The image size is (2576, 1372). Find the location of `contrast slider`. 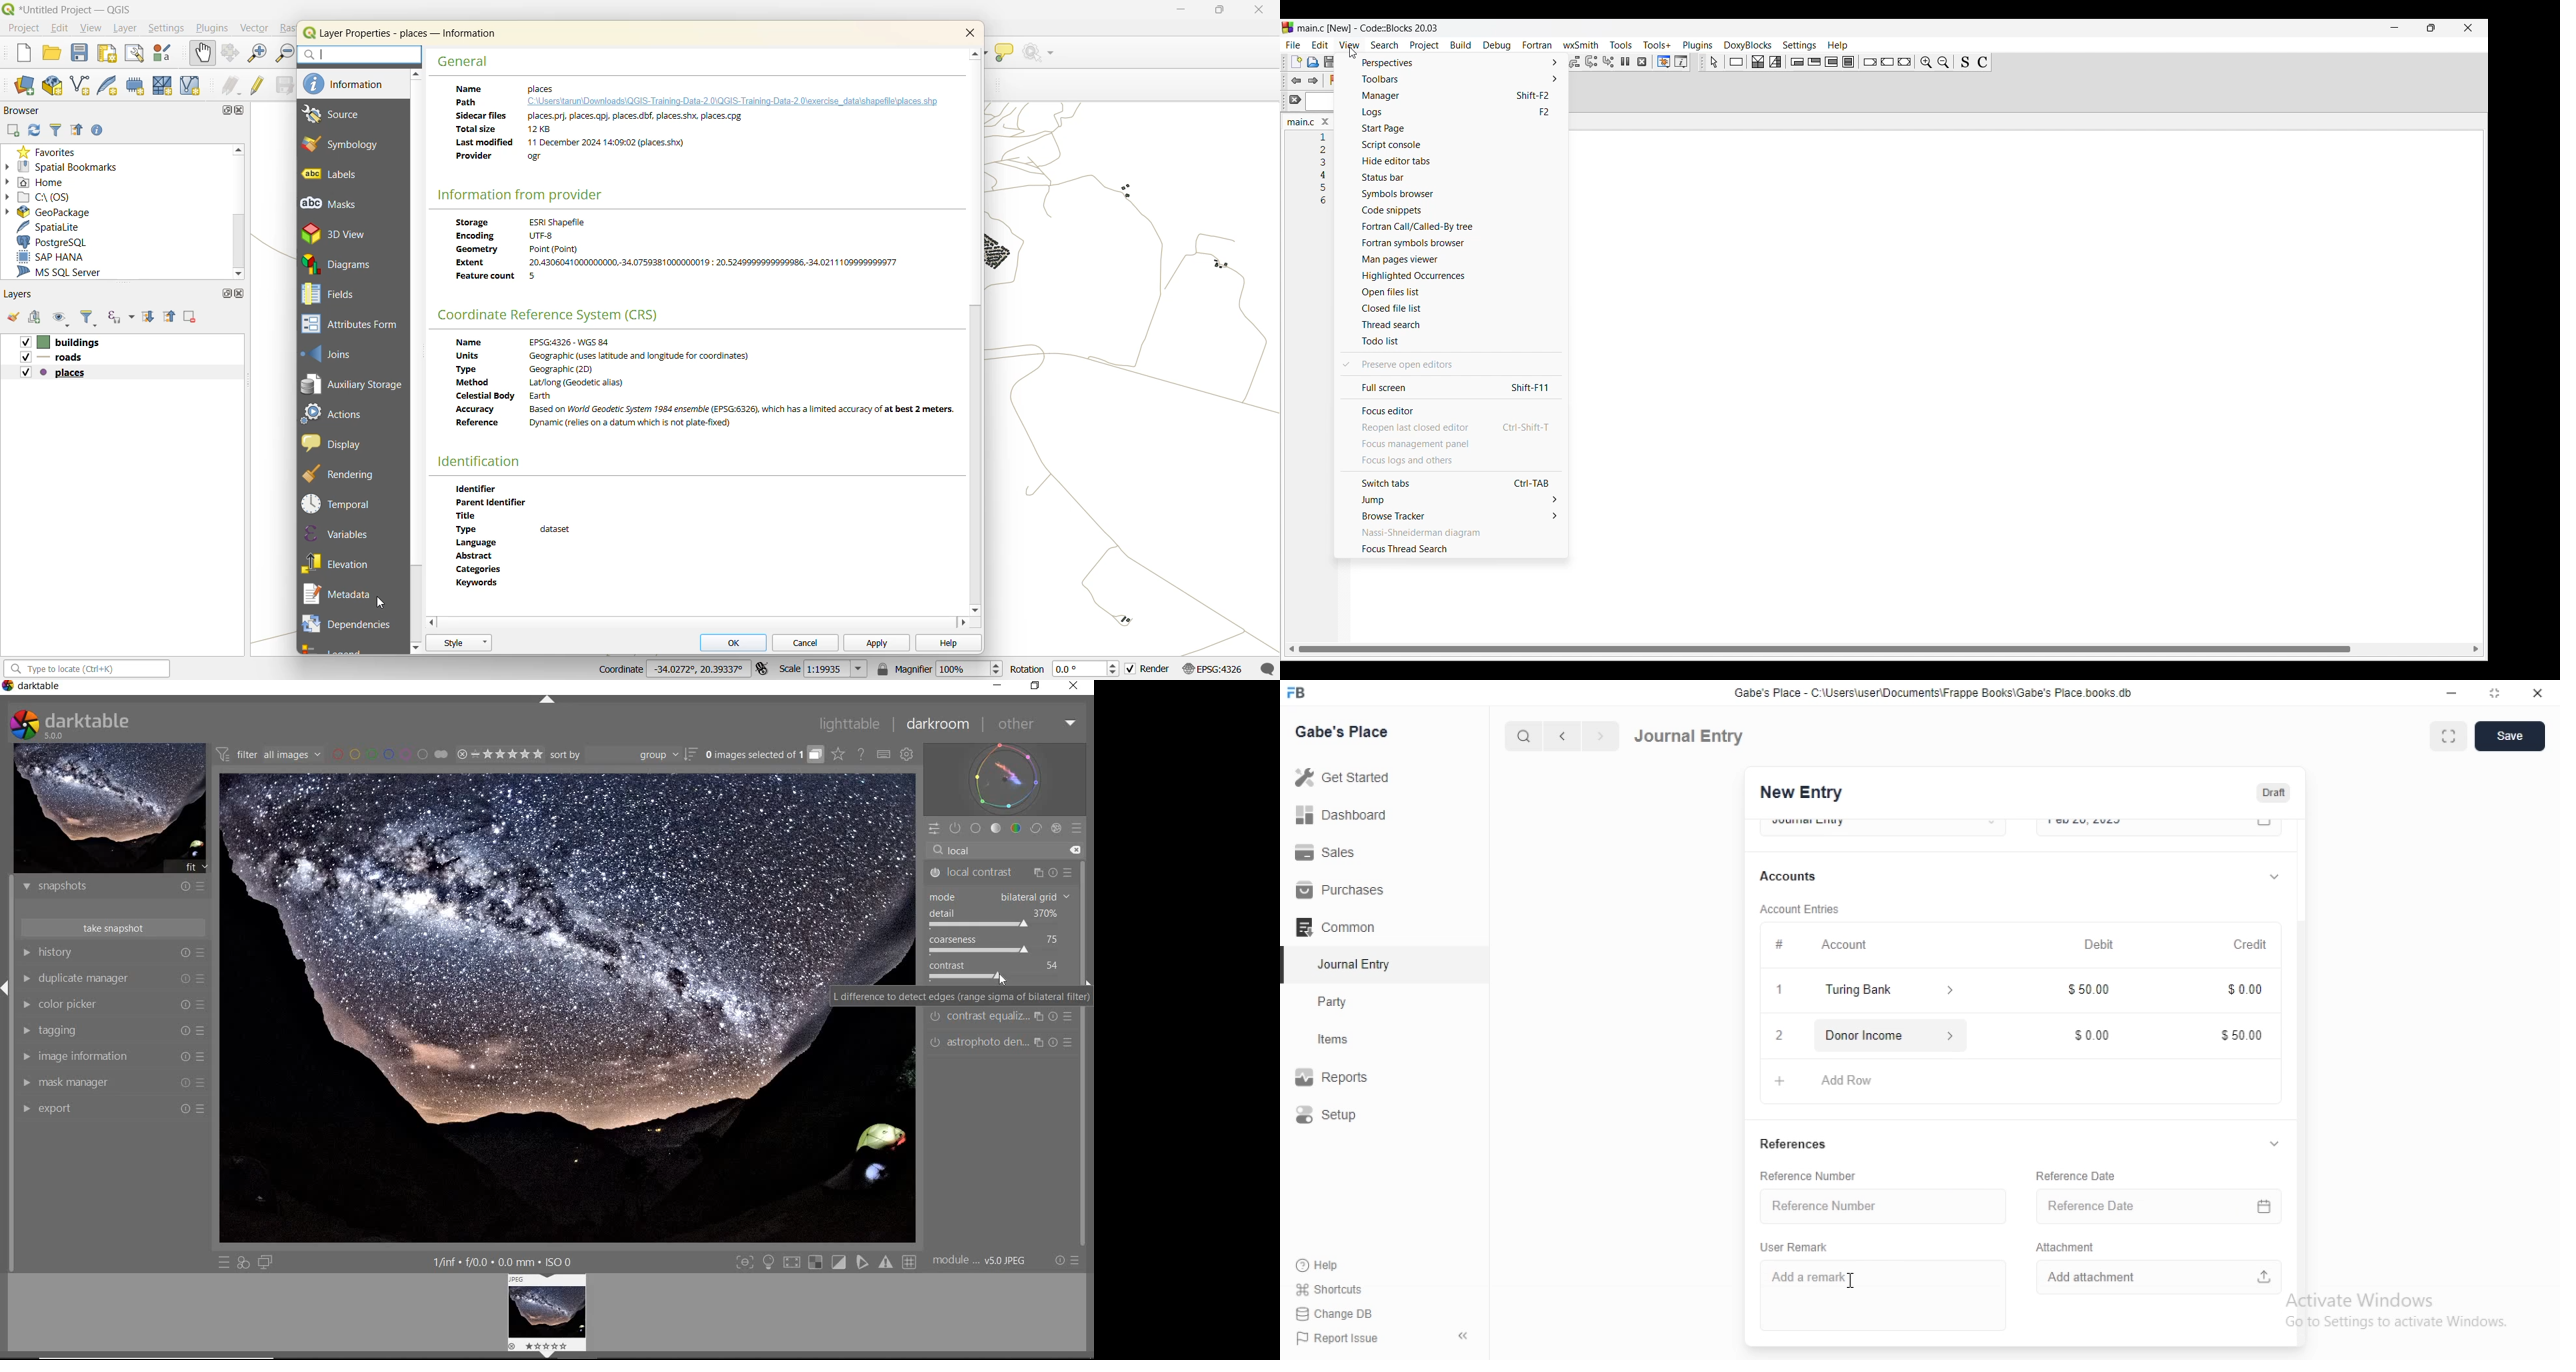

contrast slider is located at coordinates (959, 977).